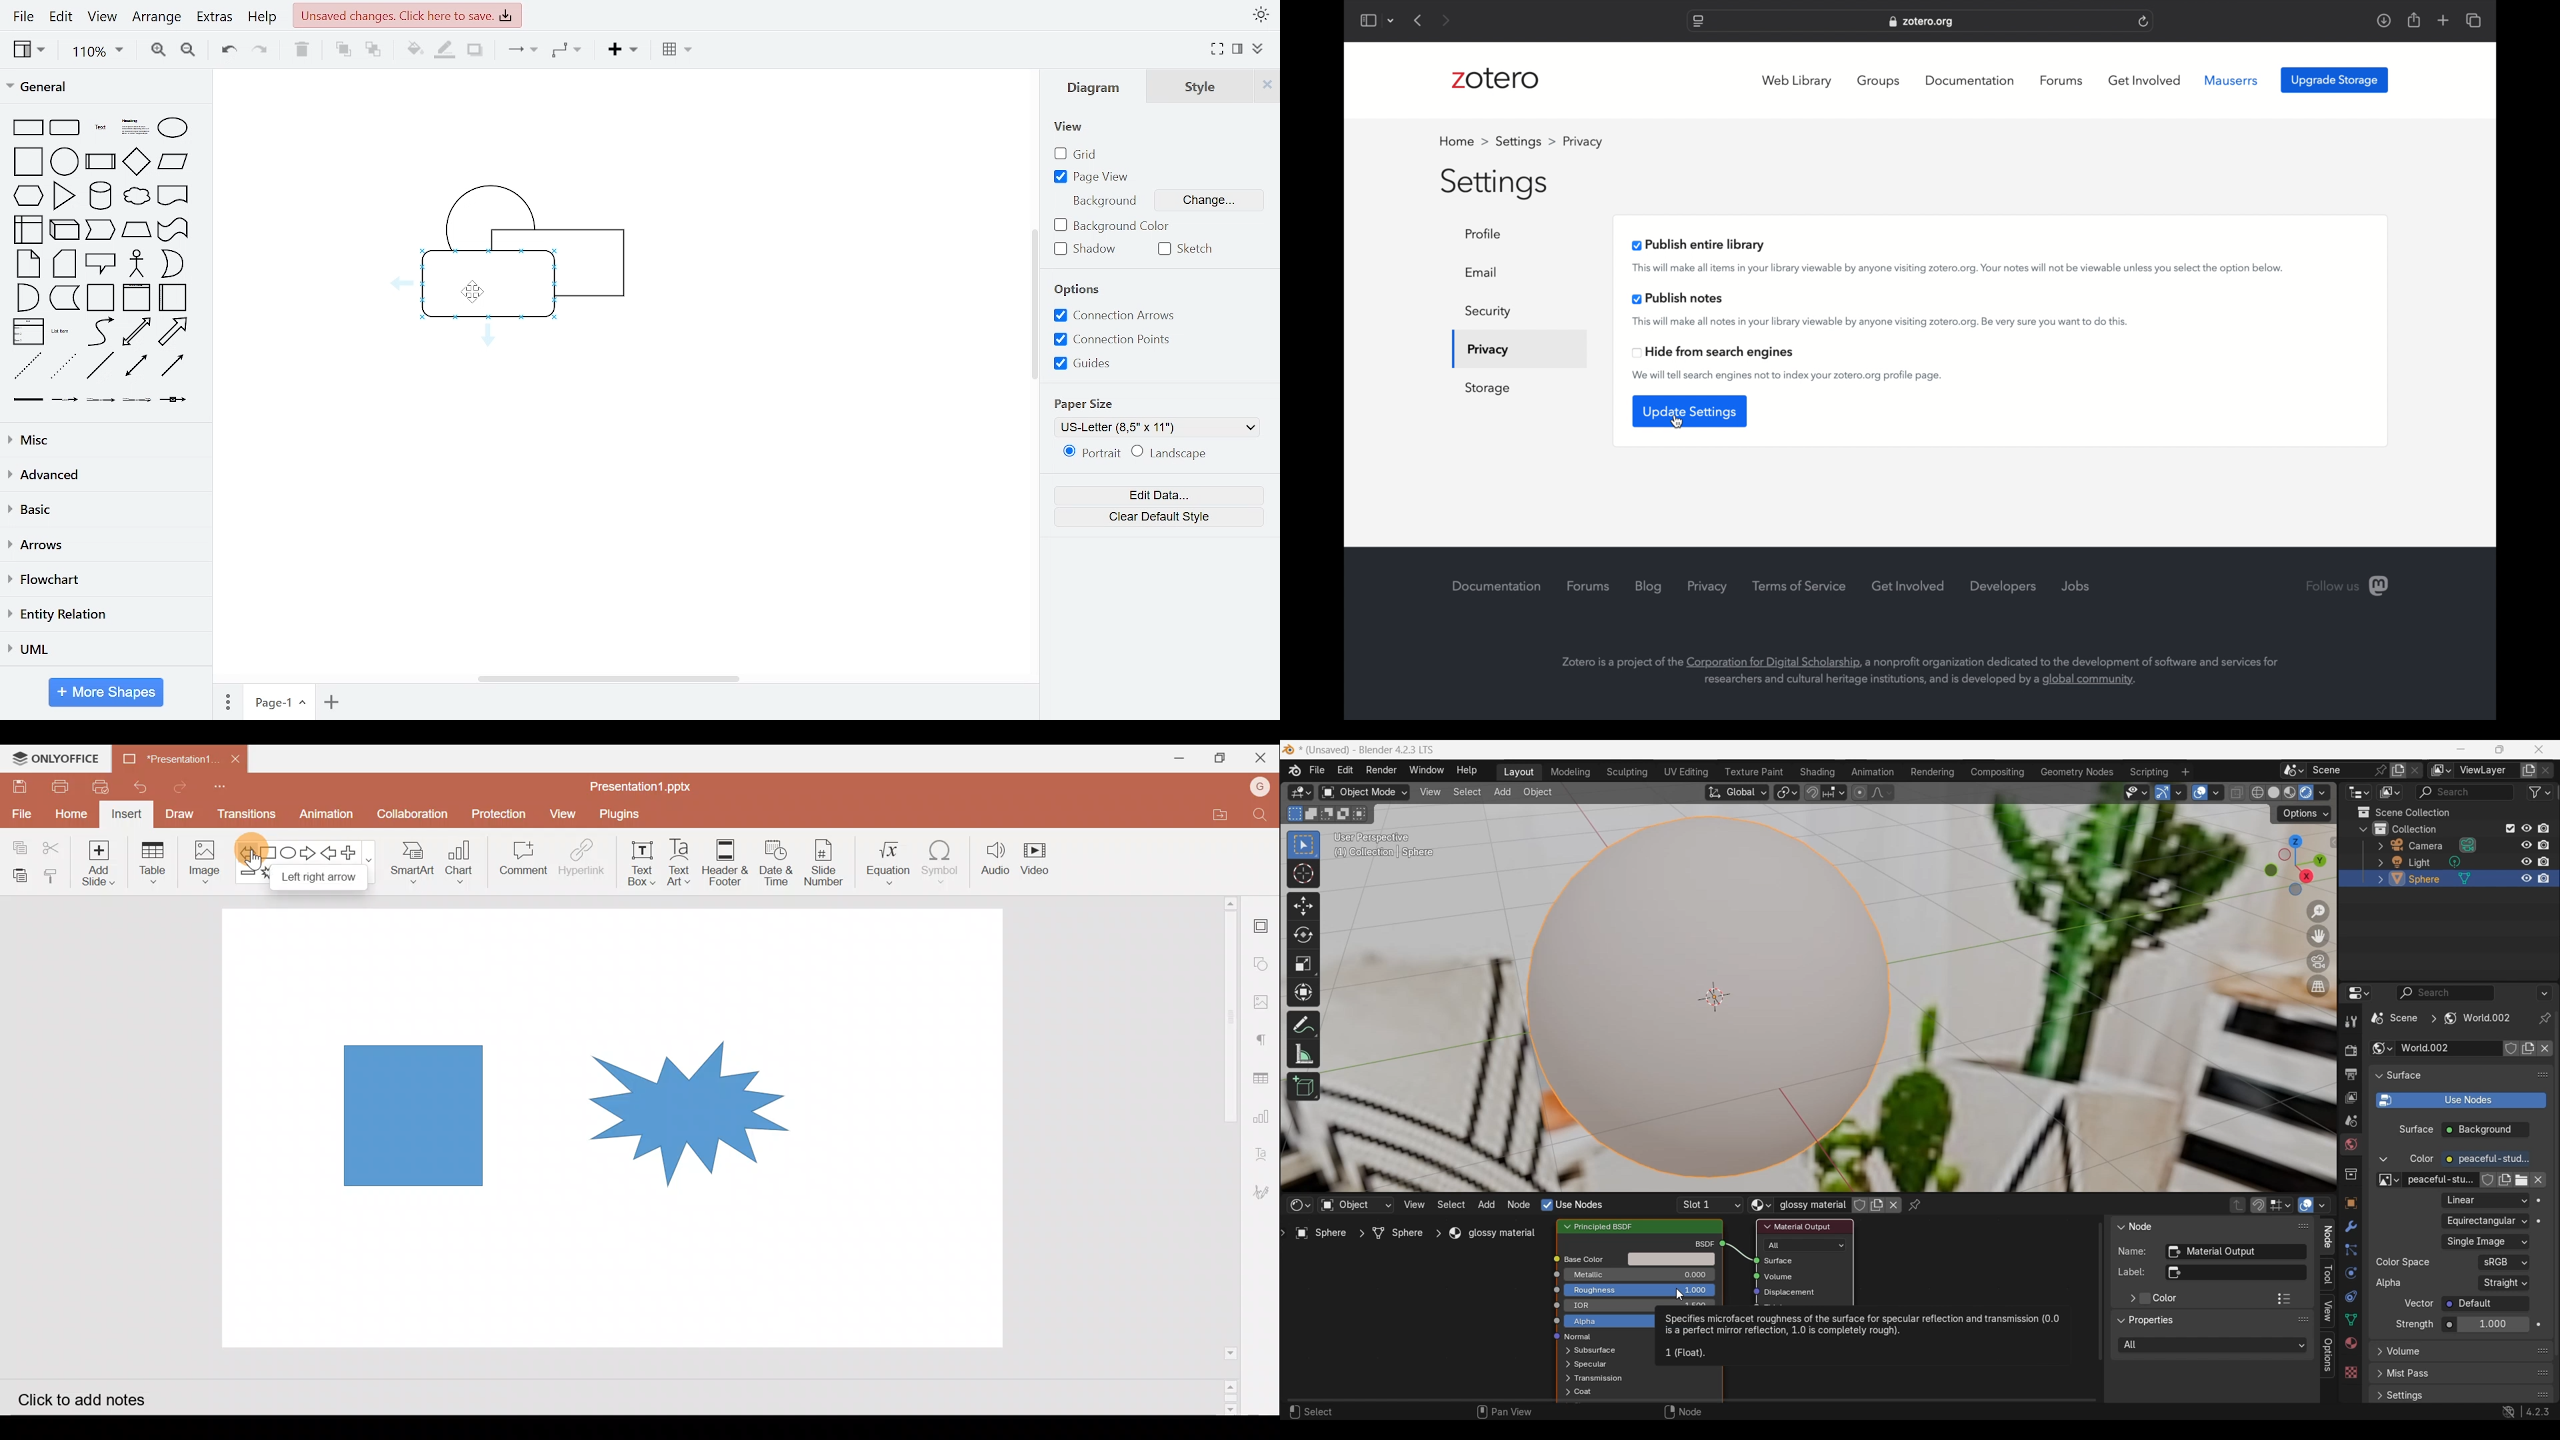  What do you see at coordinates (1860, 1205) in the screenshot?
I see `Fake user` at bounding box center [1860, 1205].